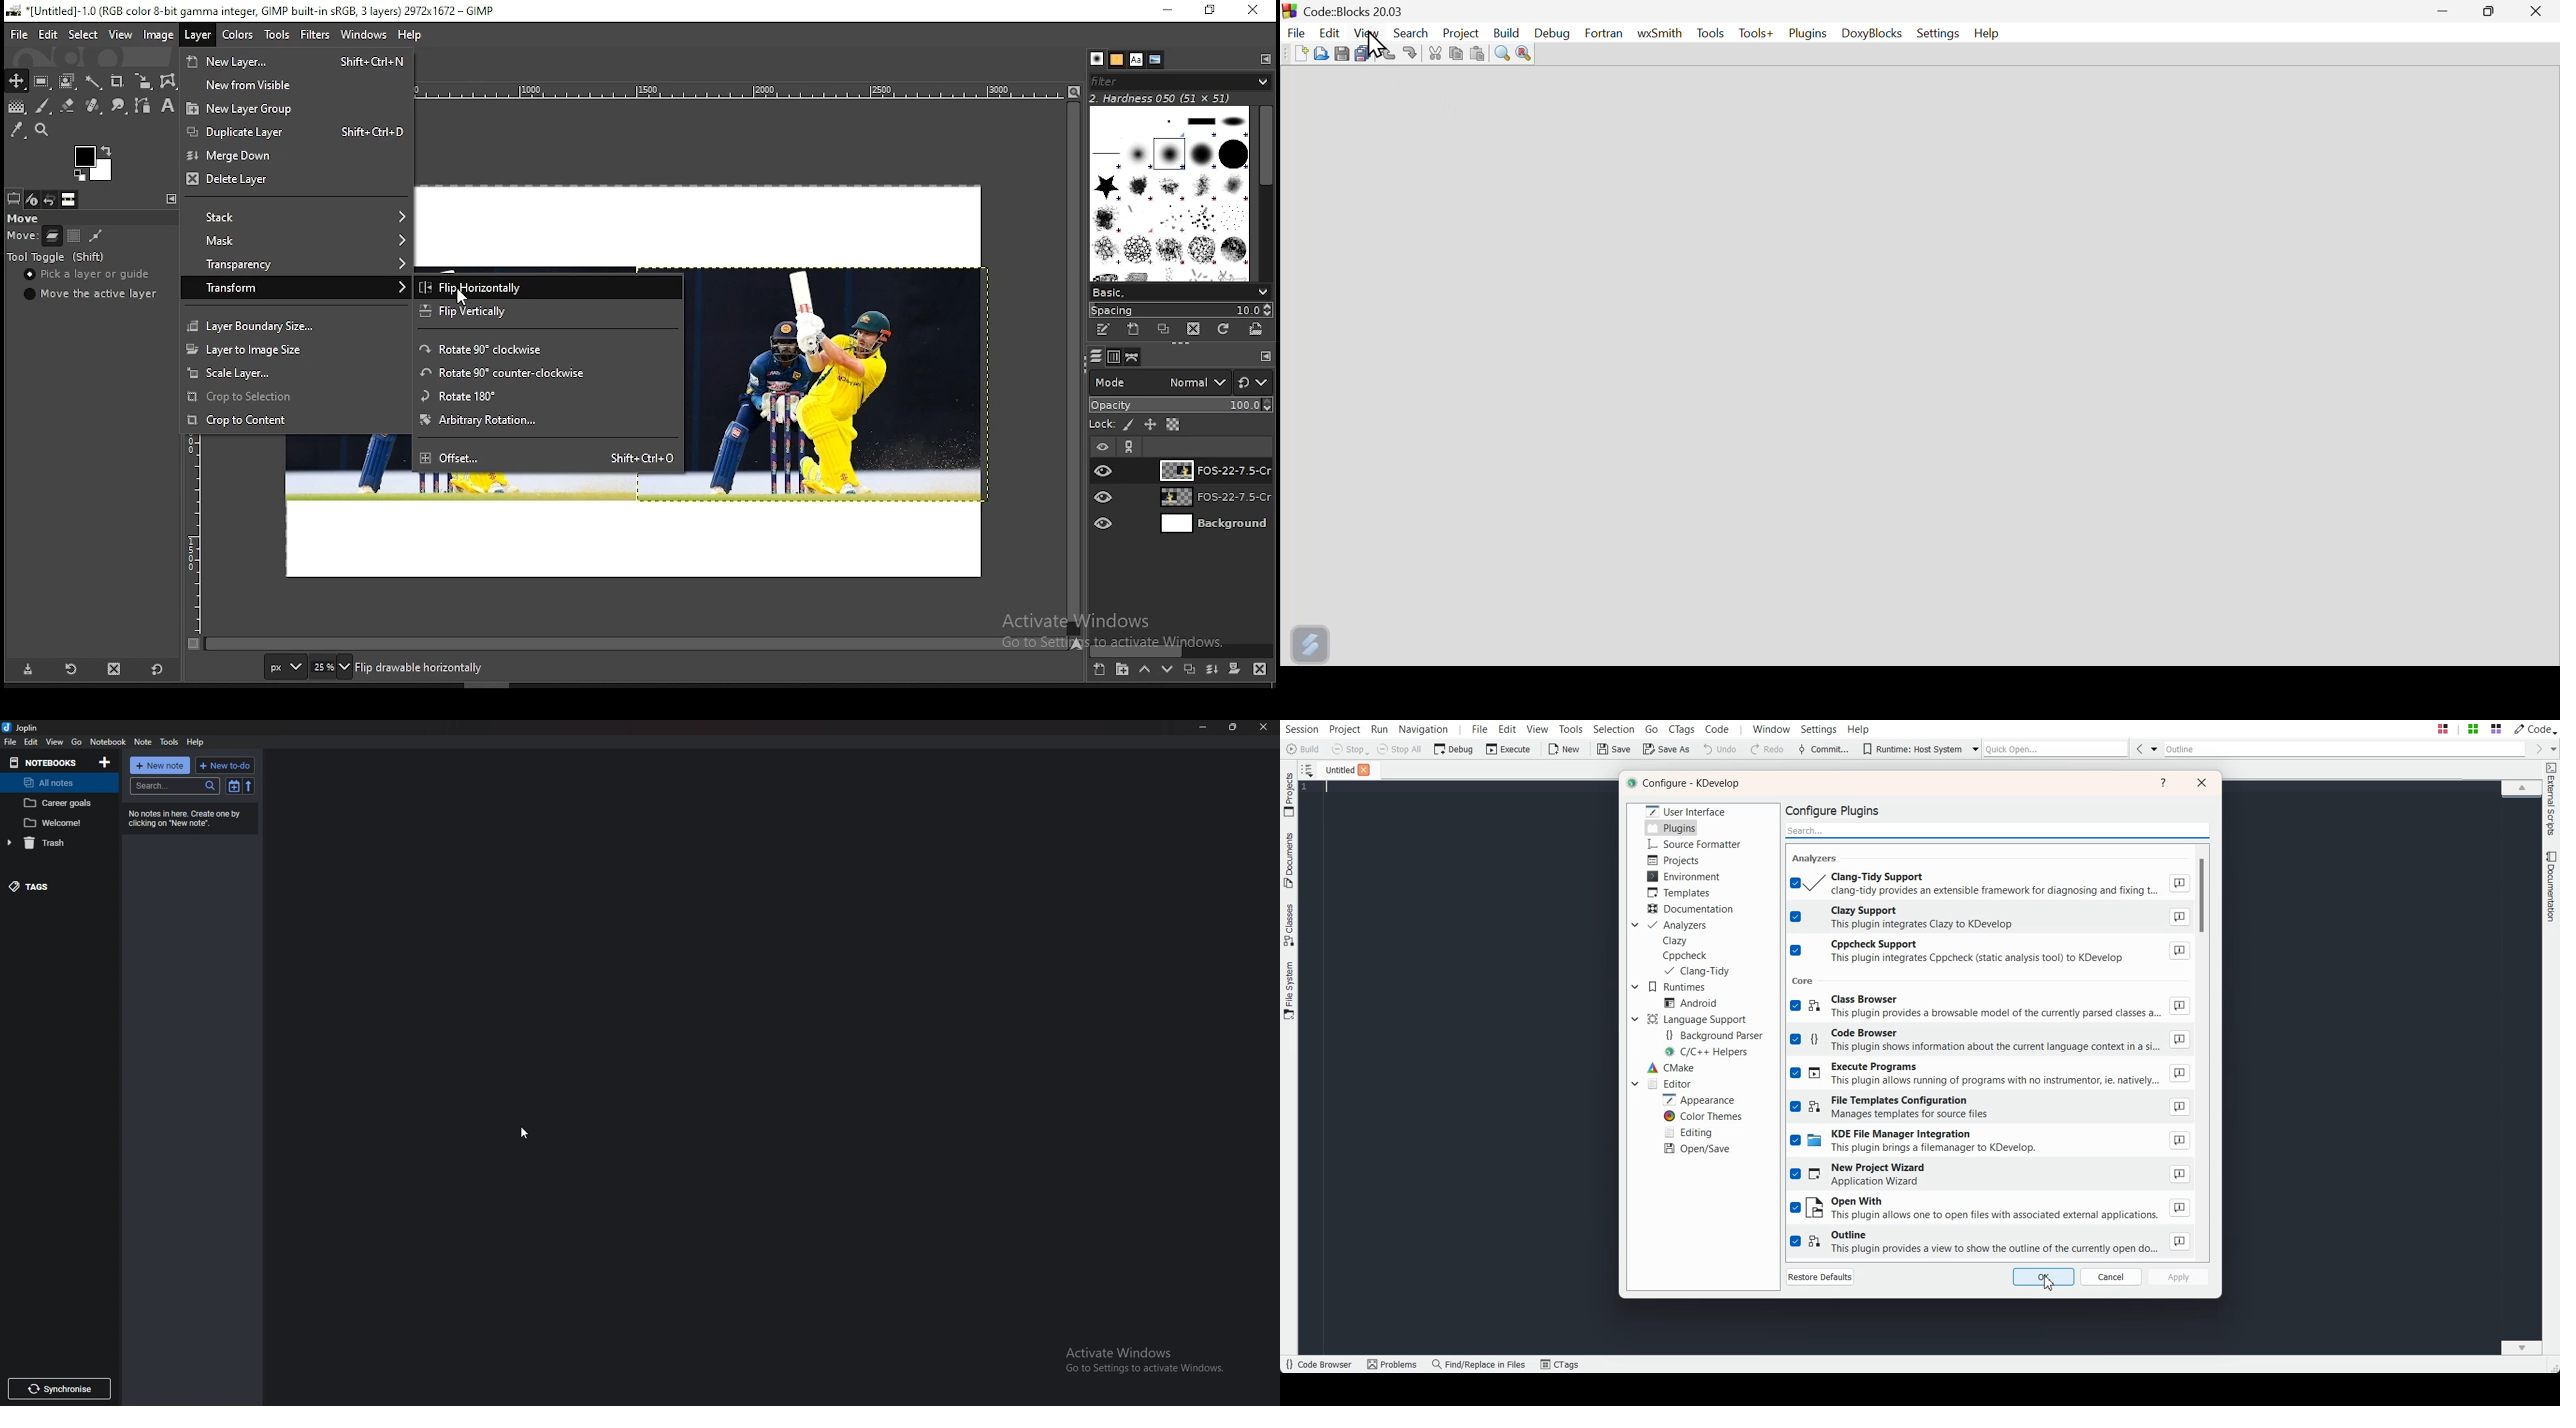 Image resolution: width=2576 pixels, height=1428 pixels. What do you see at coordinates (54, 842) in the screenshot?
I see `trash` at bounding box center [54, 842].